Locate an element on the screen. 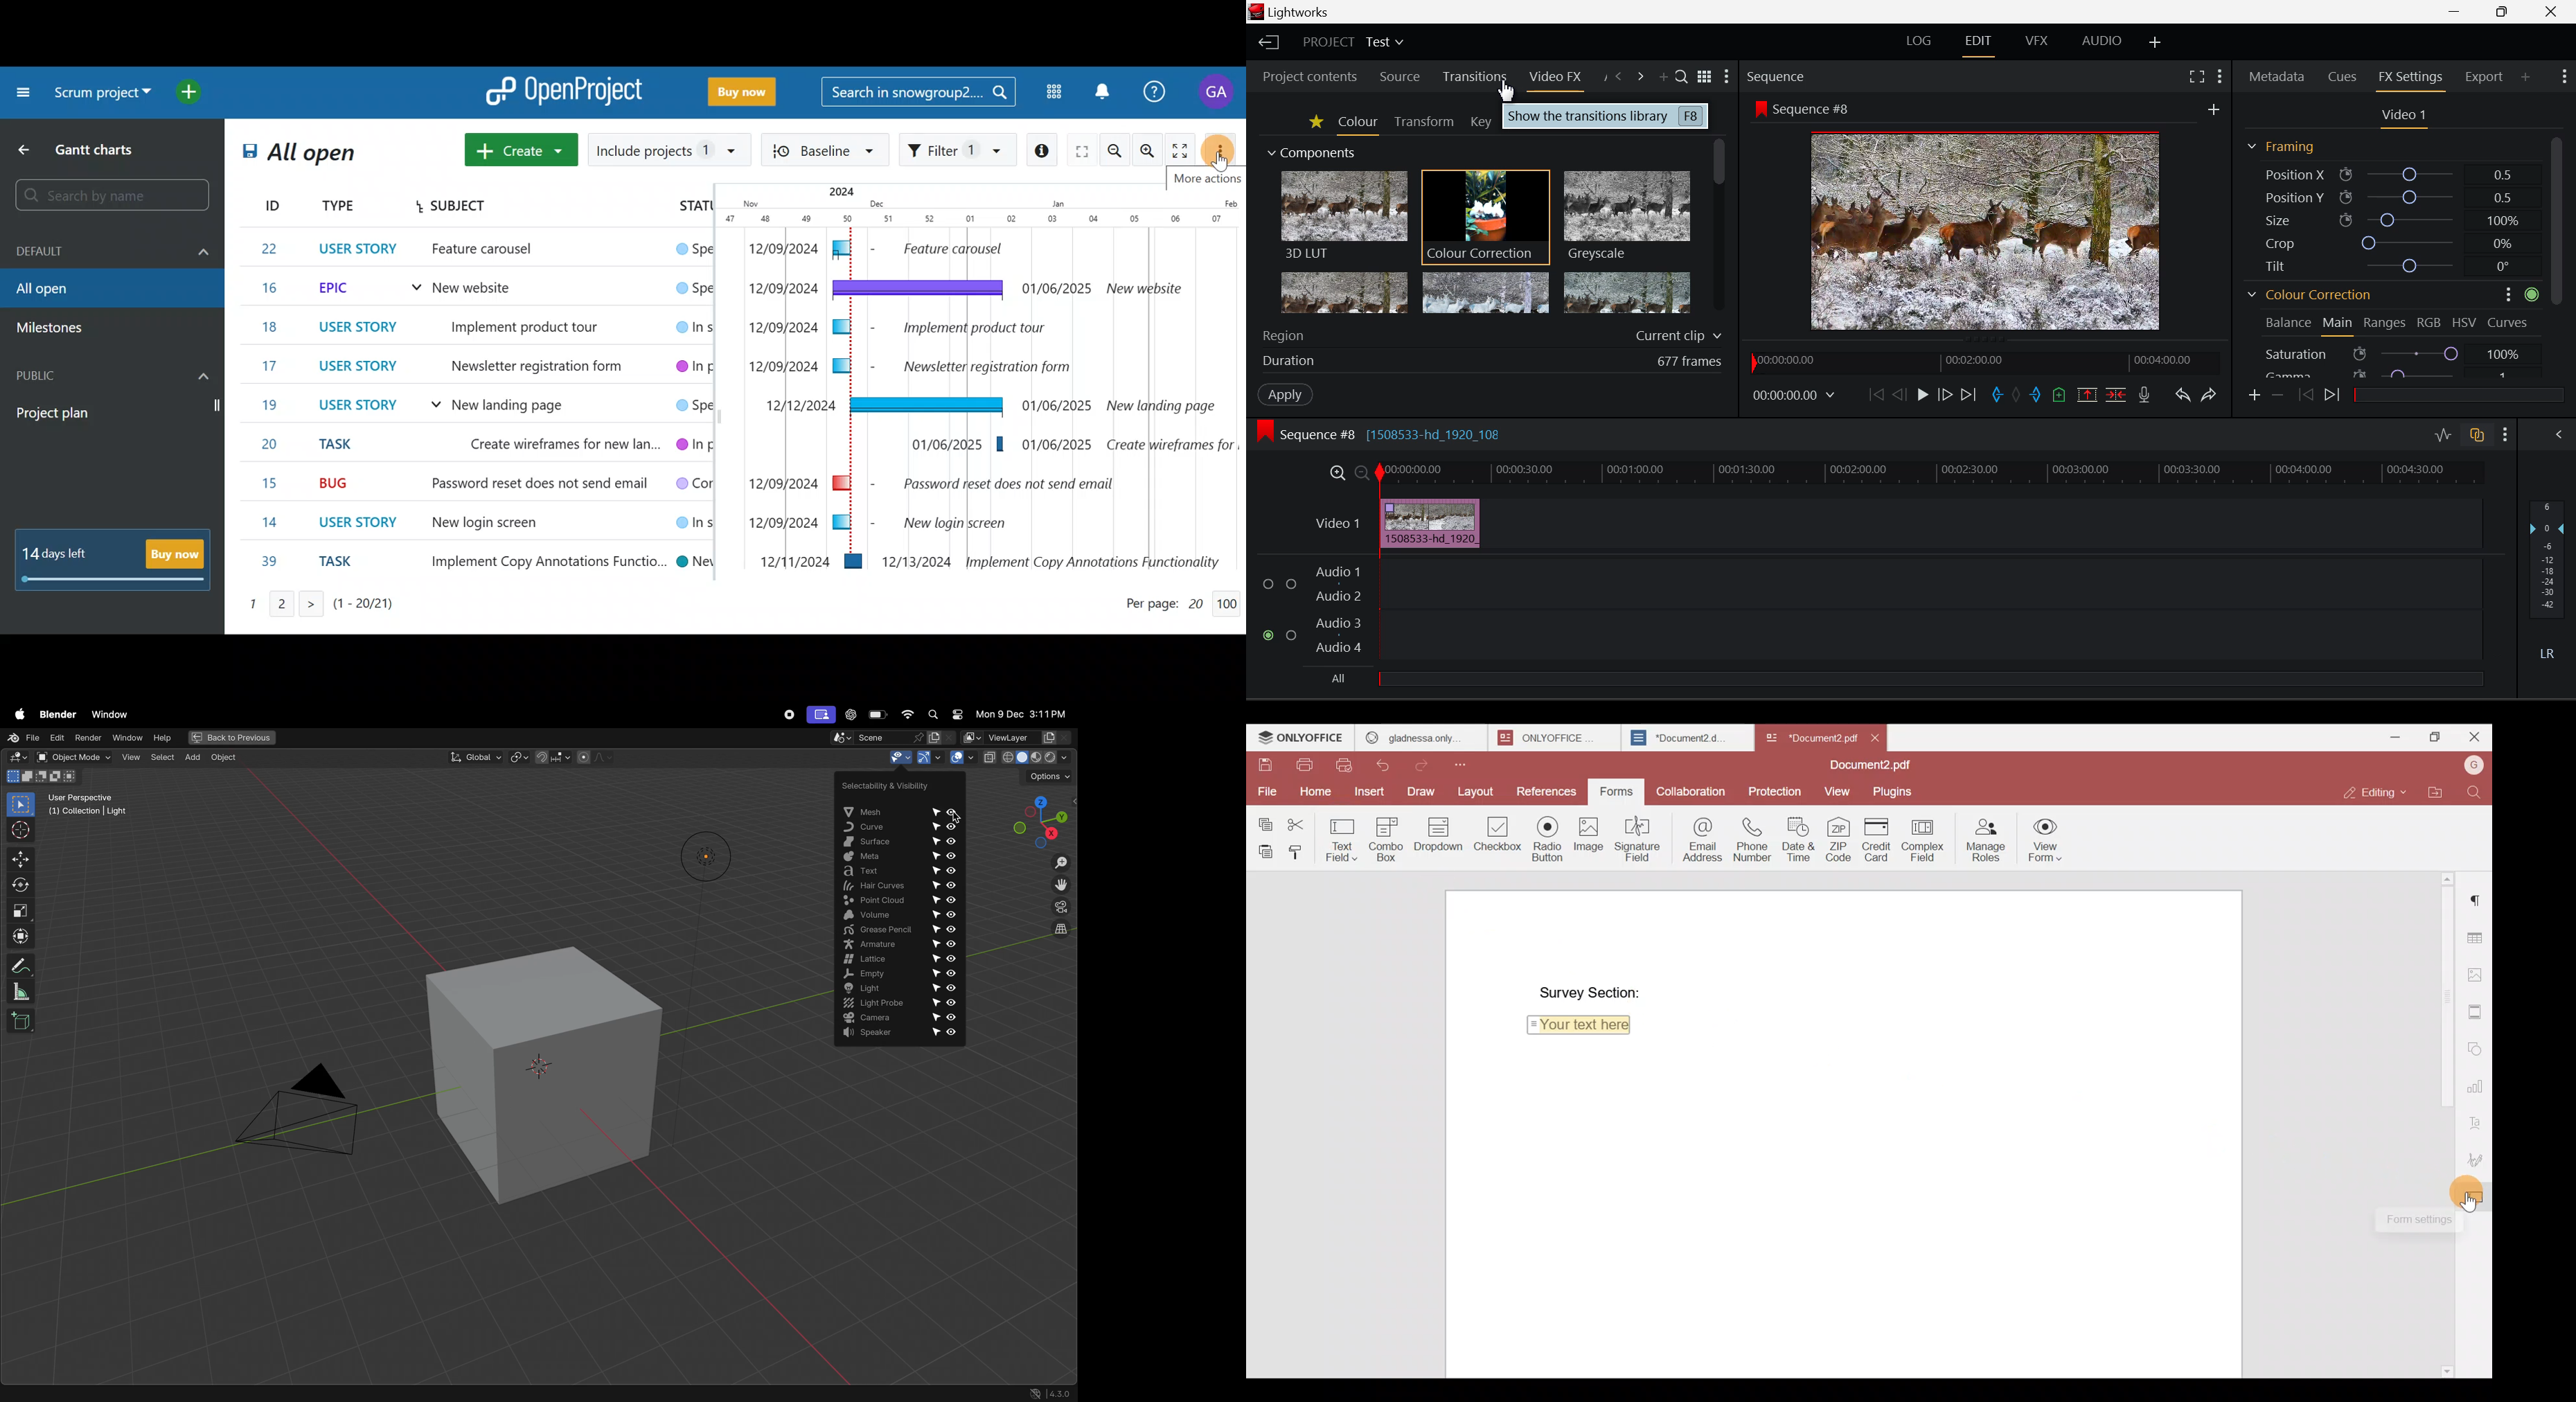 The height and width of the screenshot is (1428, 2576). Collapse project menu is located at coordinates (23, 95).